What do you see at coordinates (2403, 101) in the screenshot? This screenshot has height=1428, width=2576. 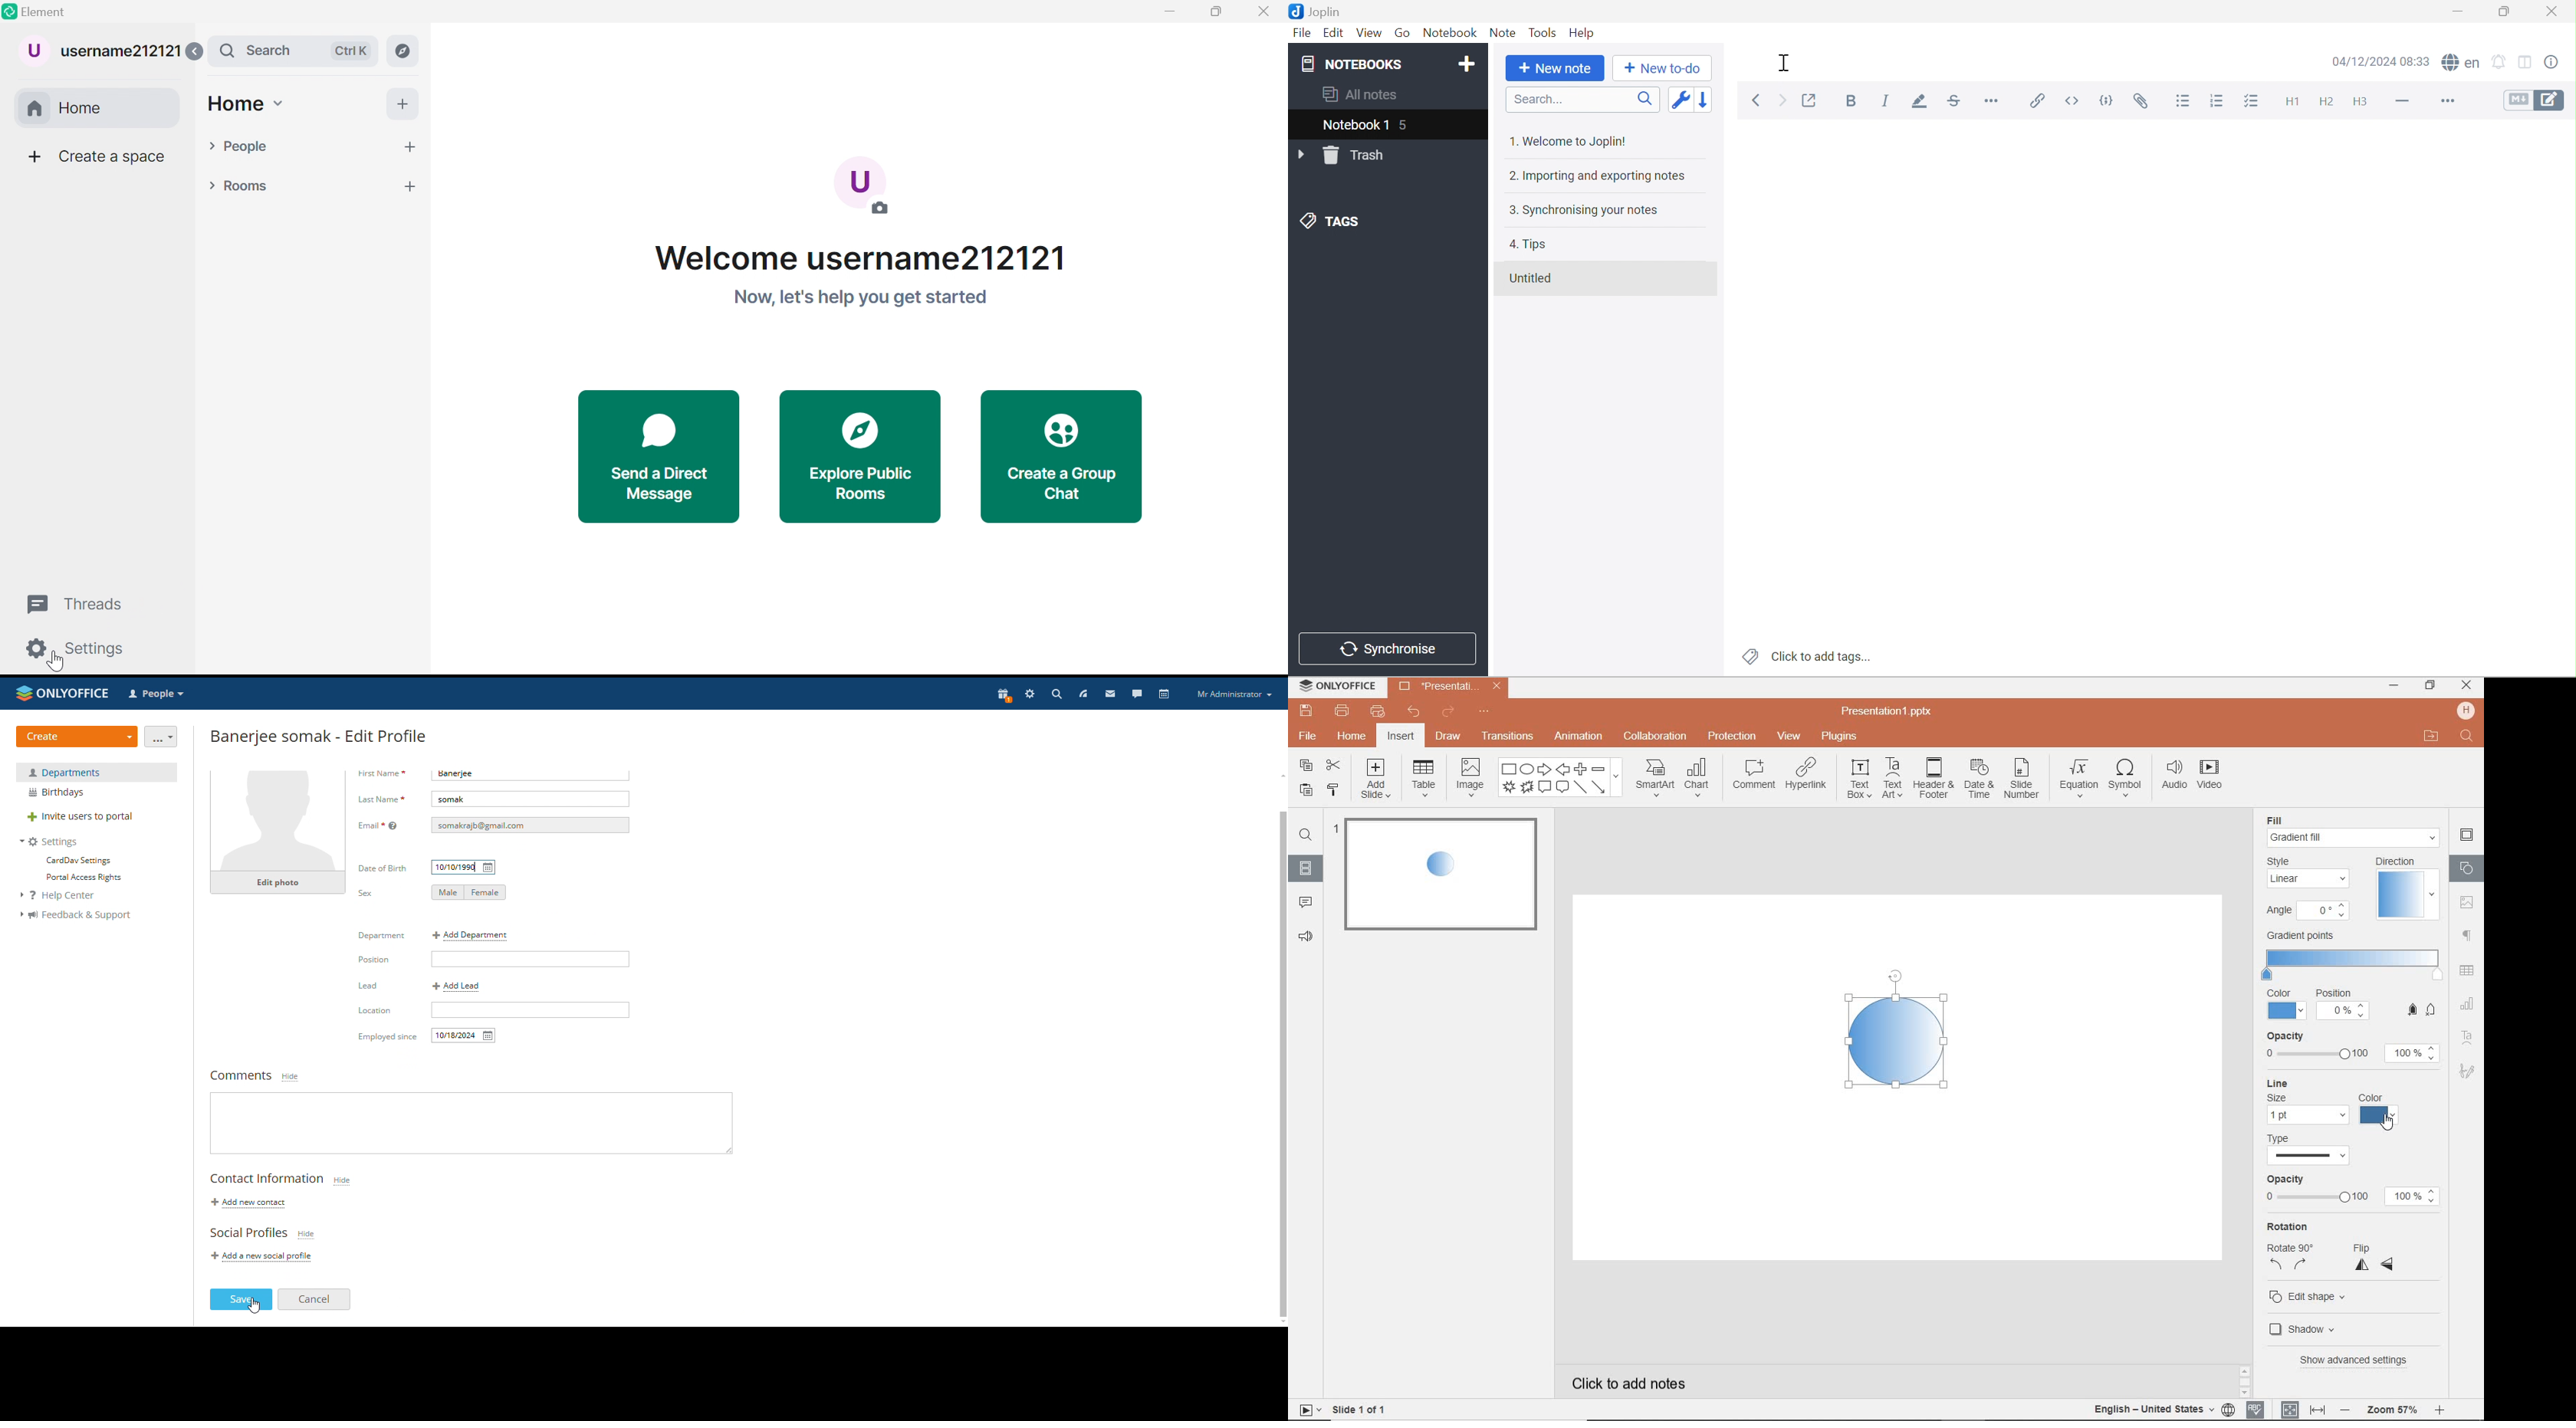 I see `Horizontal lines` at bounding box center [2403, 101].